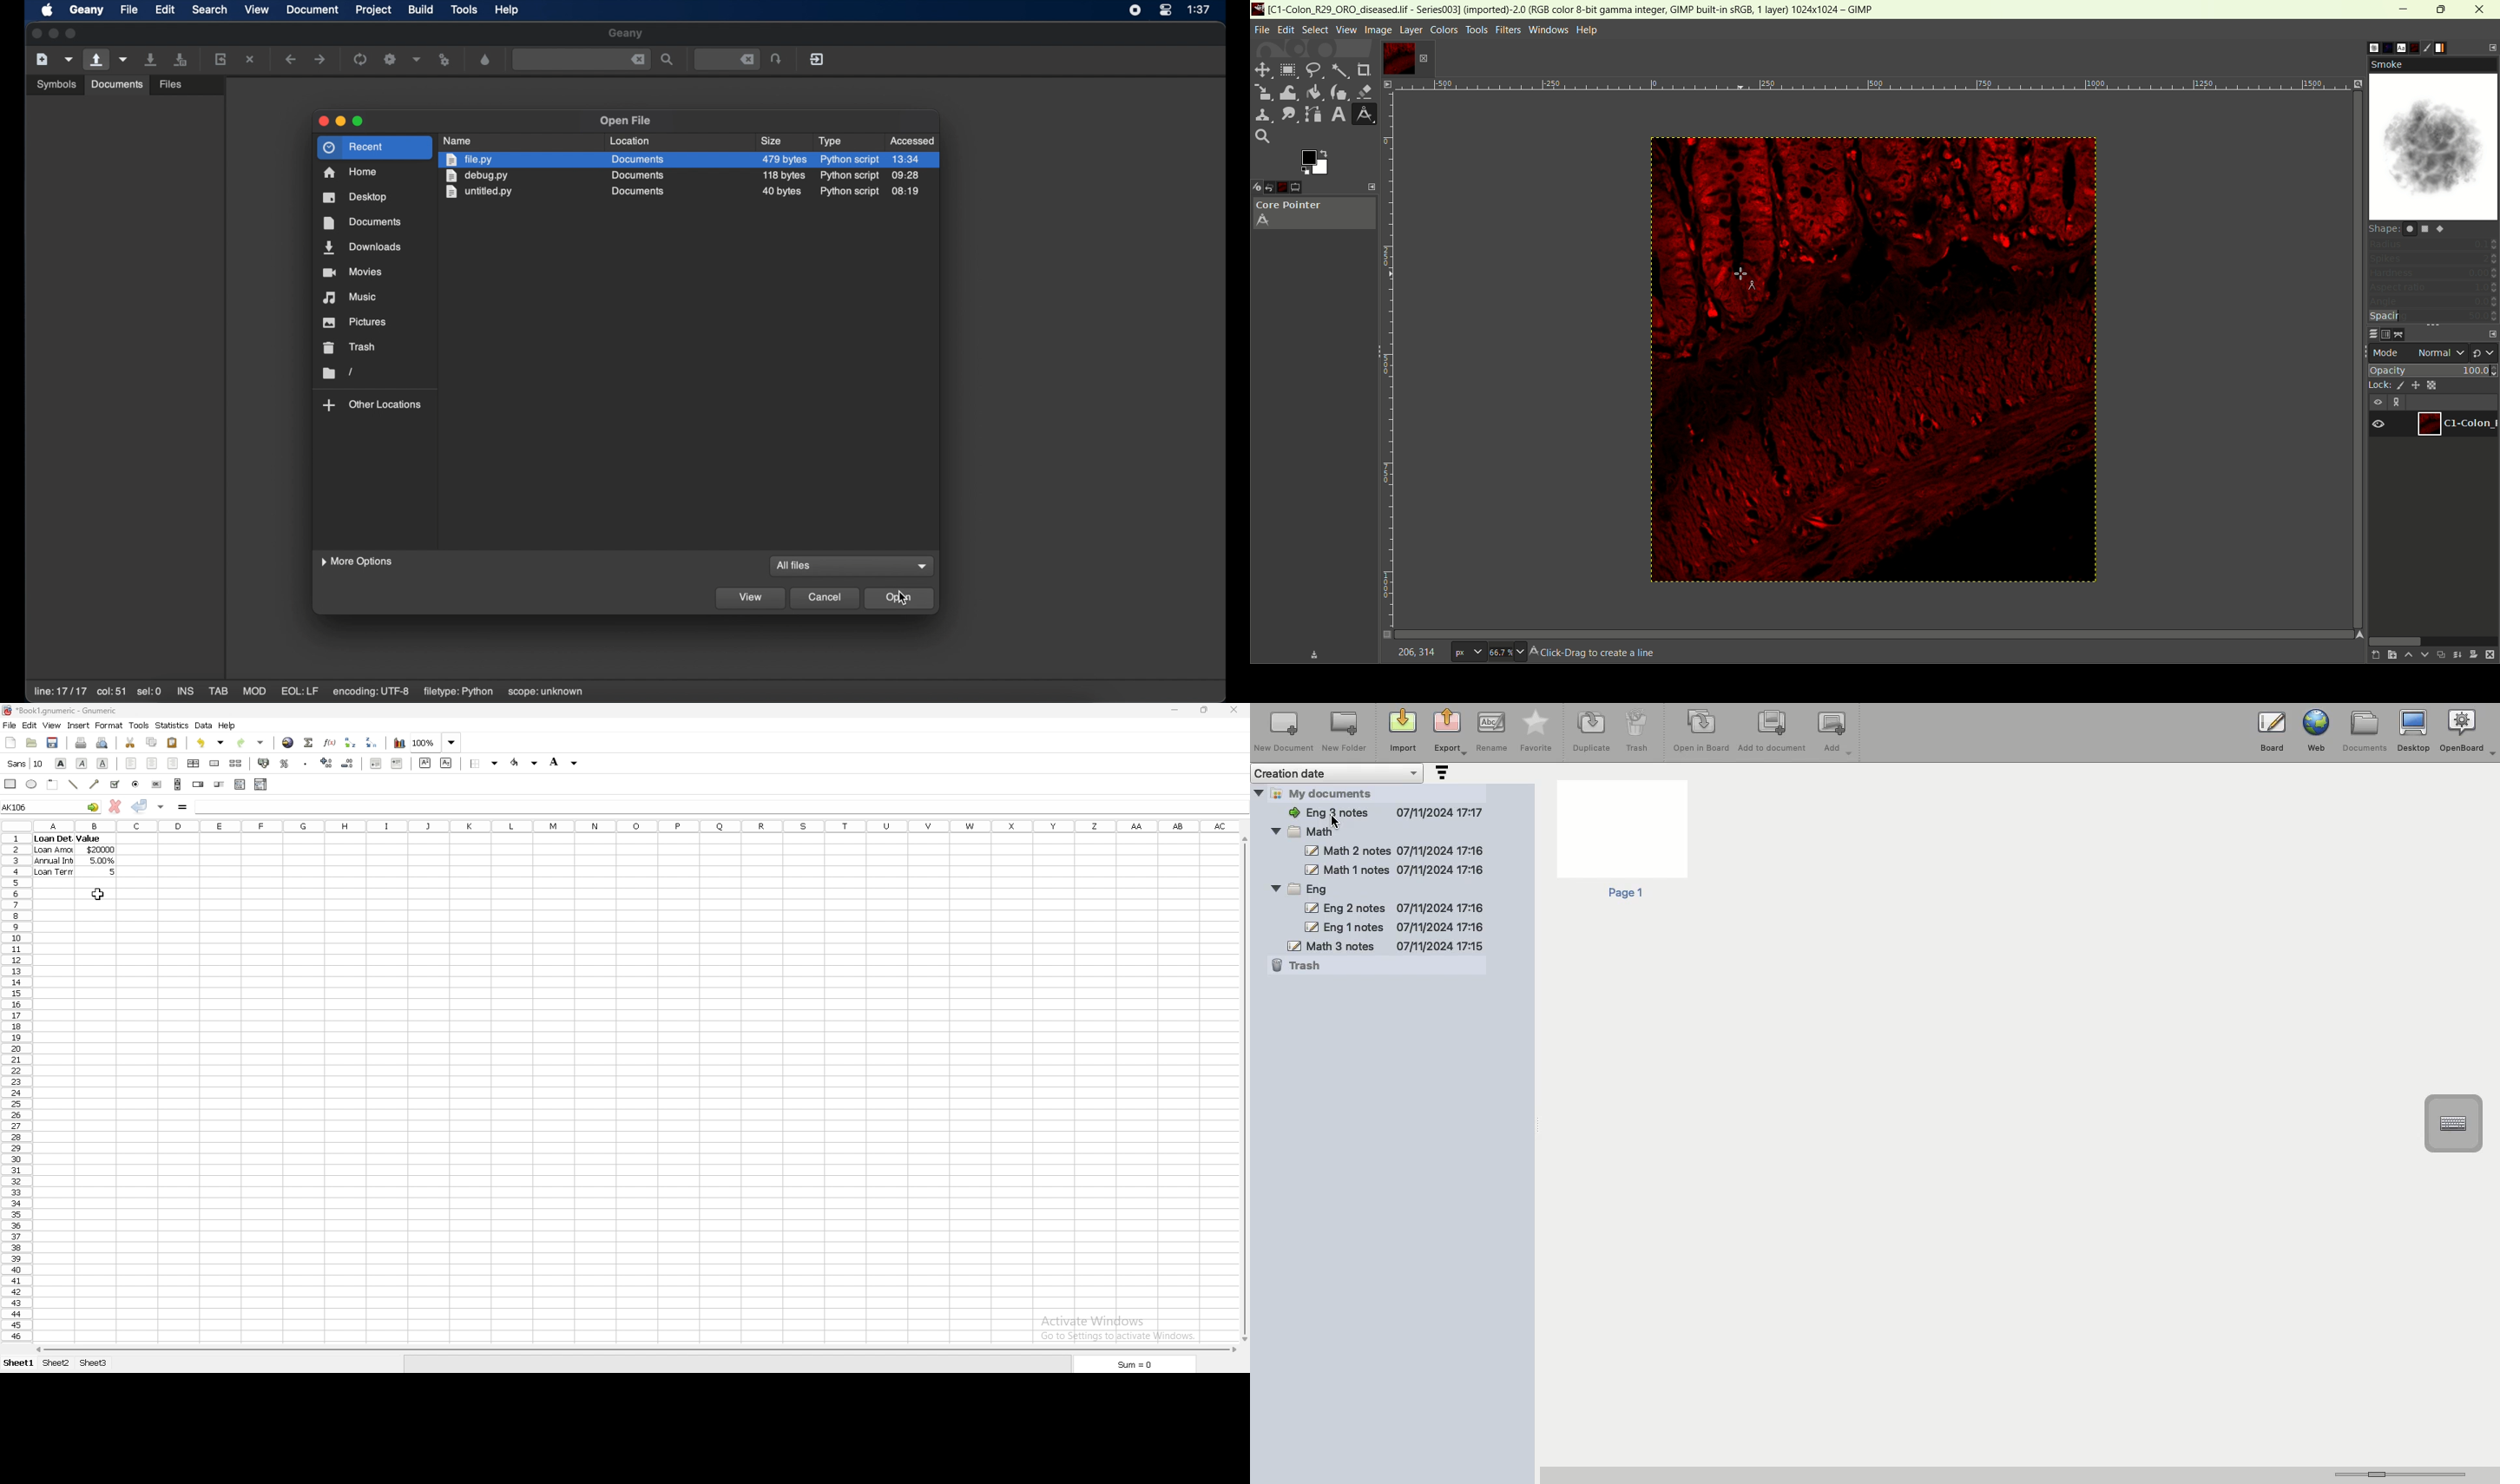 This screenshot has height=1484, width=2520. I want to click on active foreground/background color, so click(1312, 162).